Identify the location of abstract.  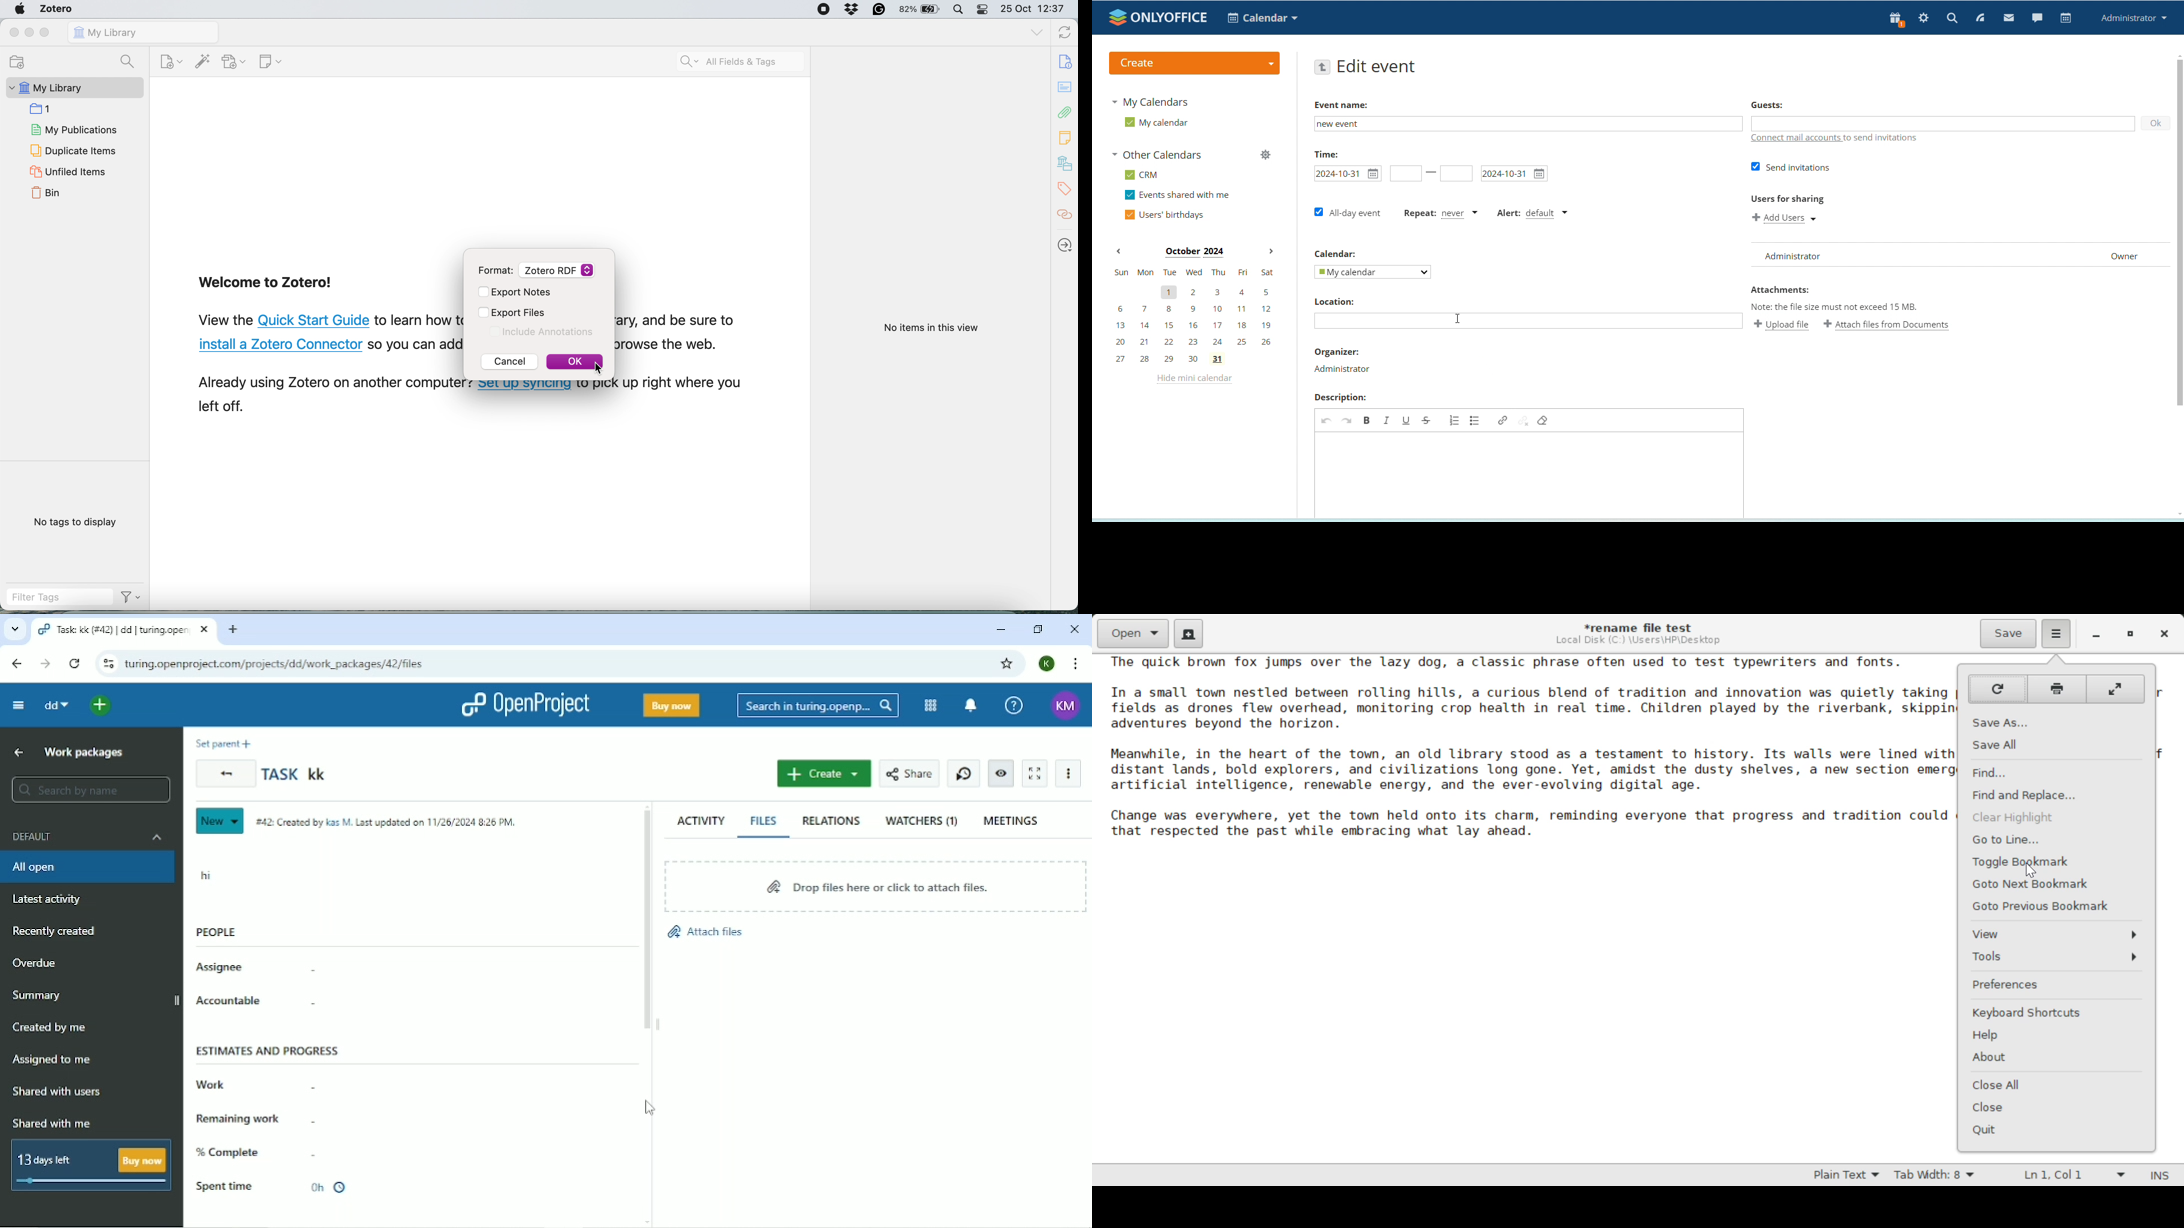
(1066, 87).